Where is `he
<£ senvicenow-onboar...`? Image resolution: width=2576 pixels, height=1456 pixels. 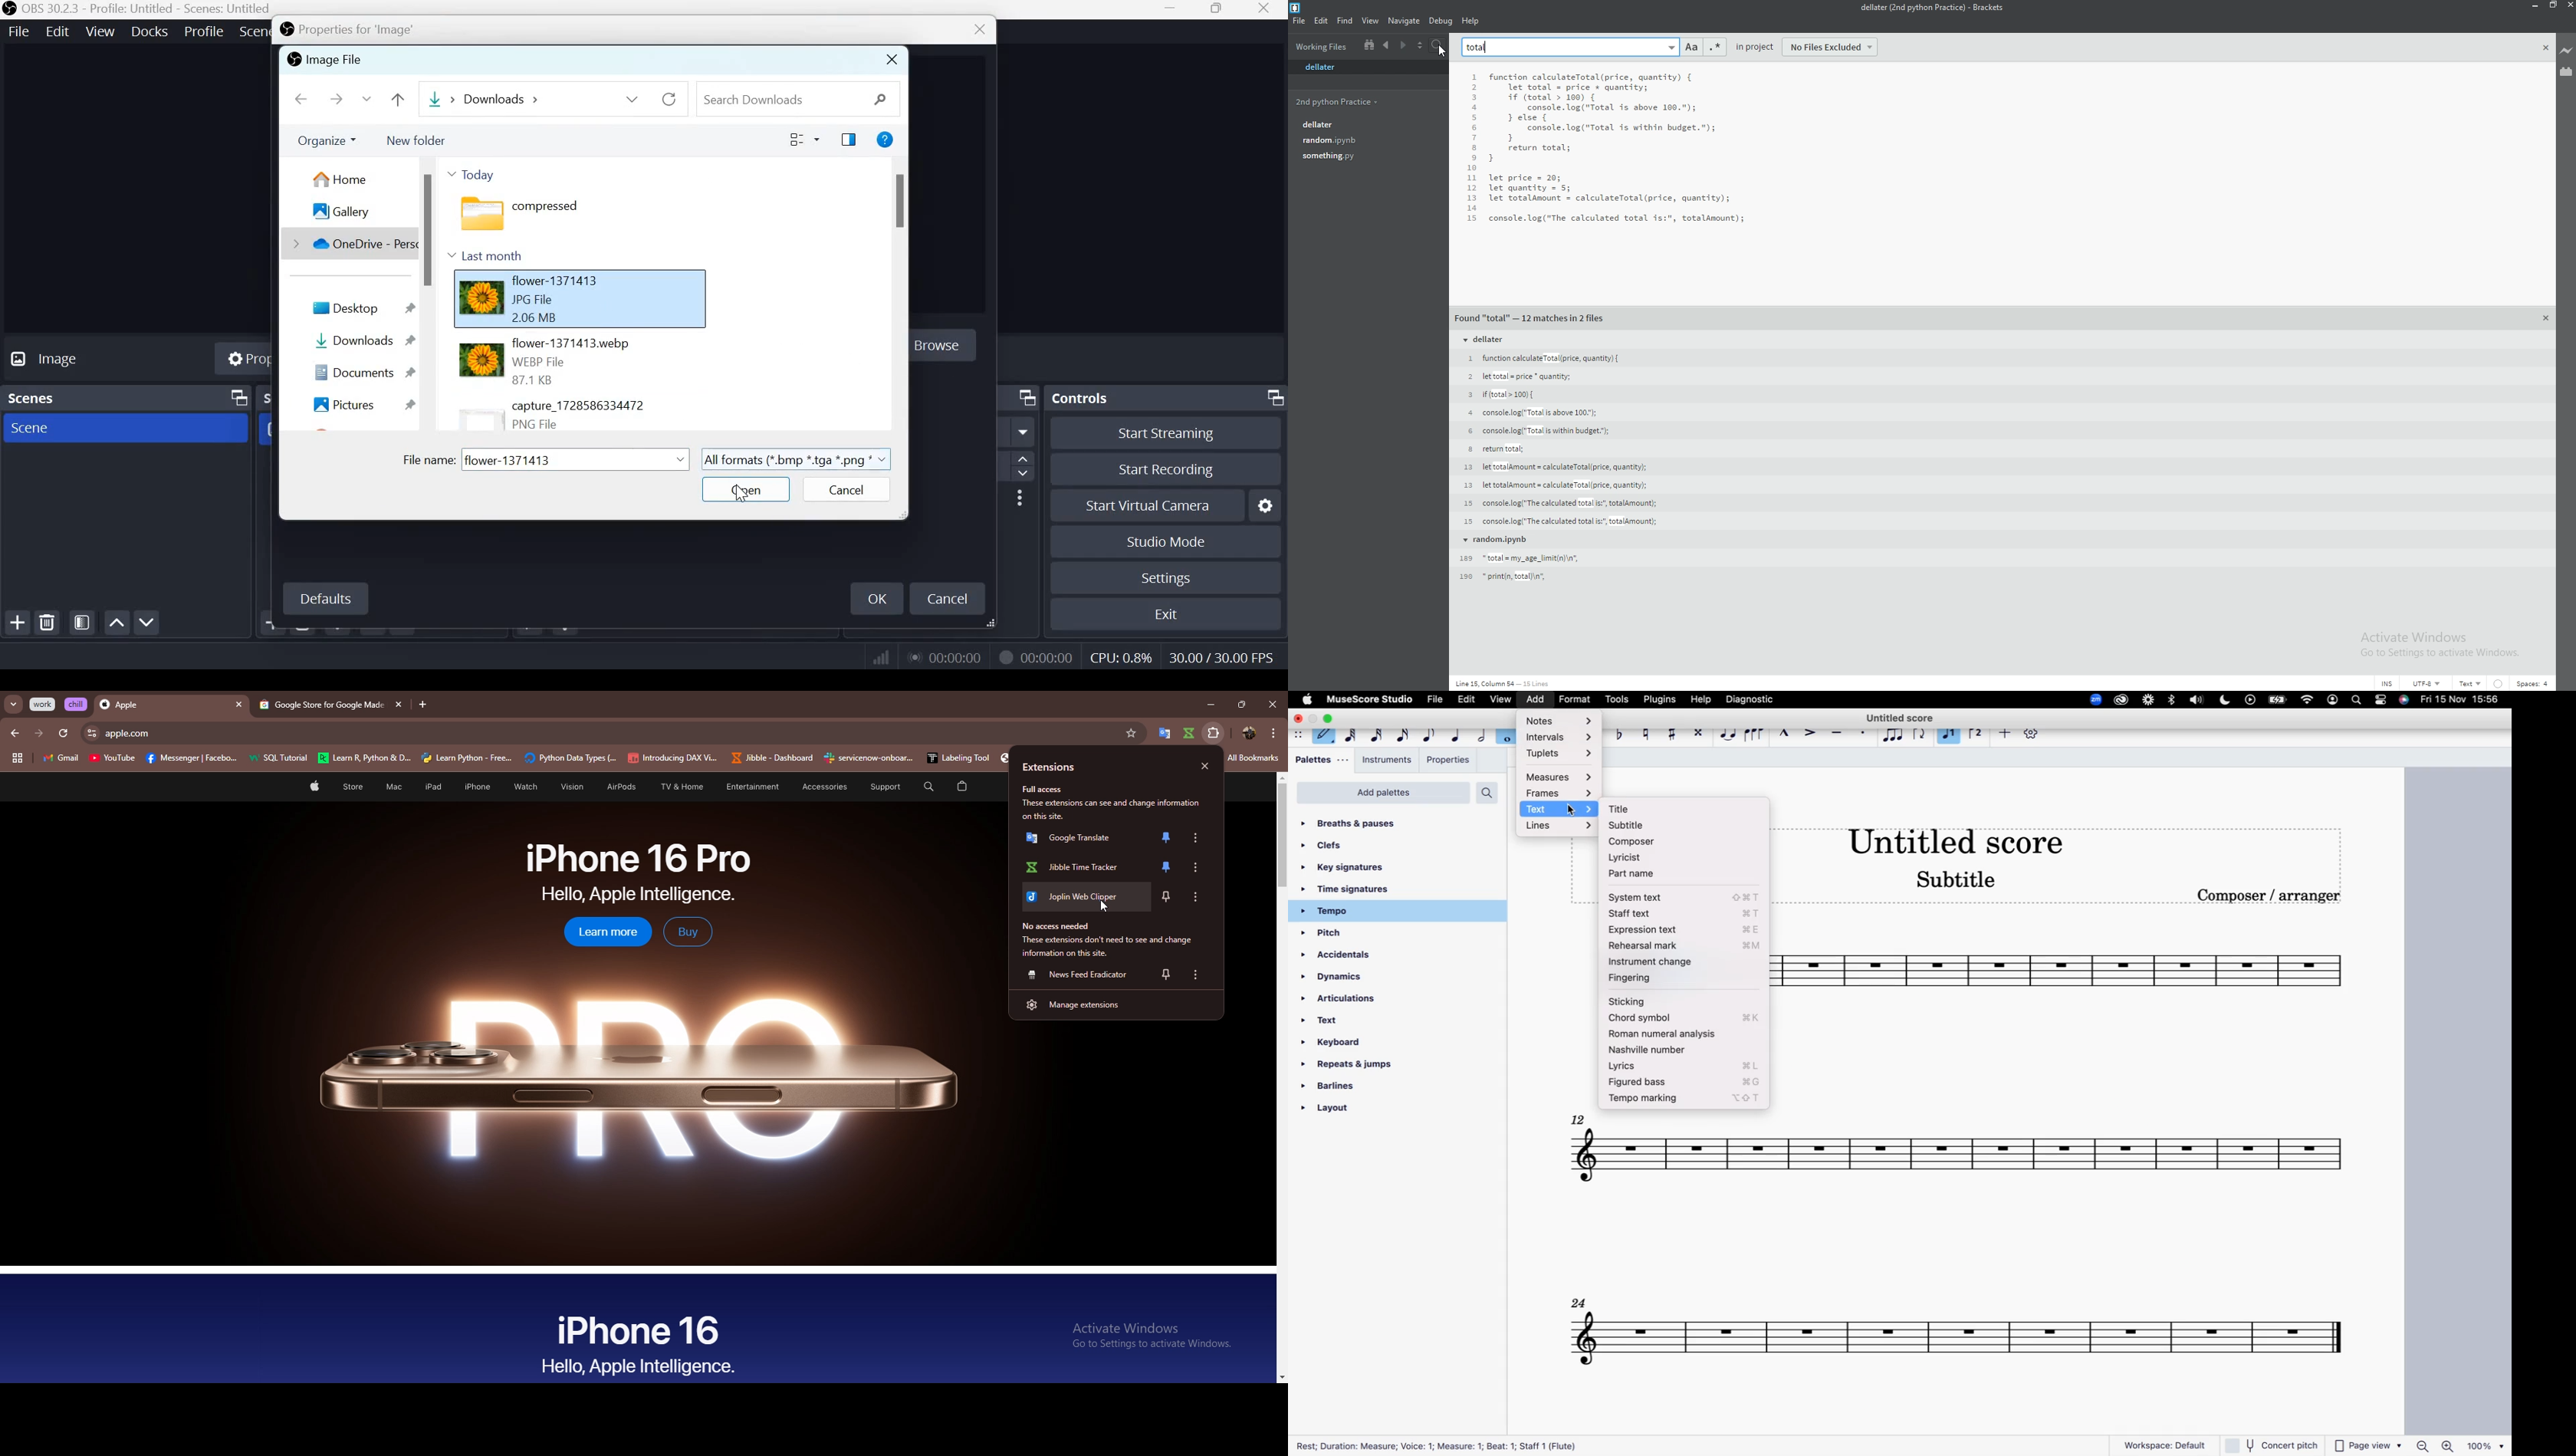
he
<£ senvicenow-onboar... is located at coordinates (869, 758).